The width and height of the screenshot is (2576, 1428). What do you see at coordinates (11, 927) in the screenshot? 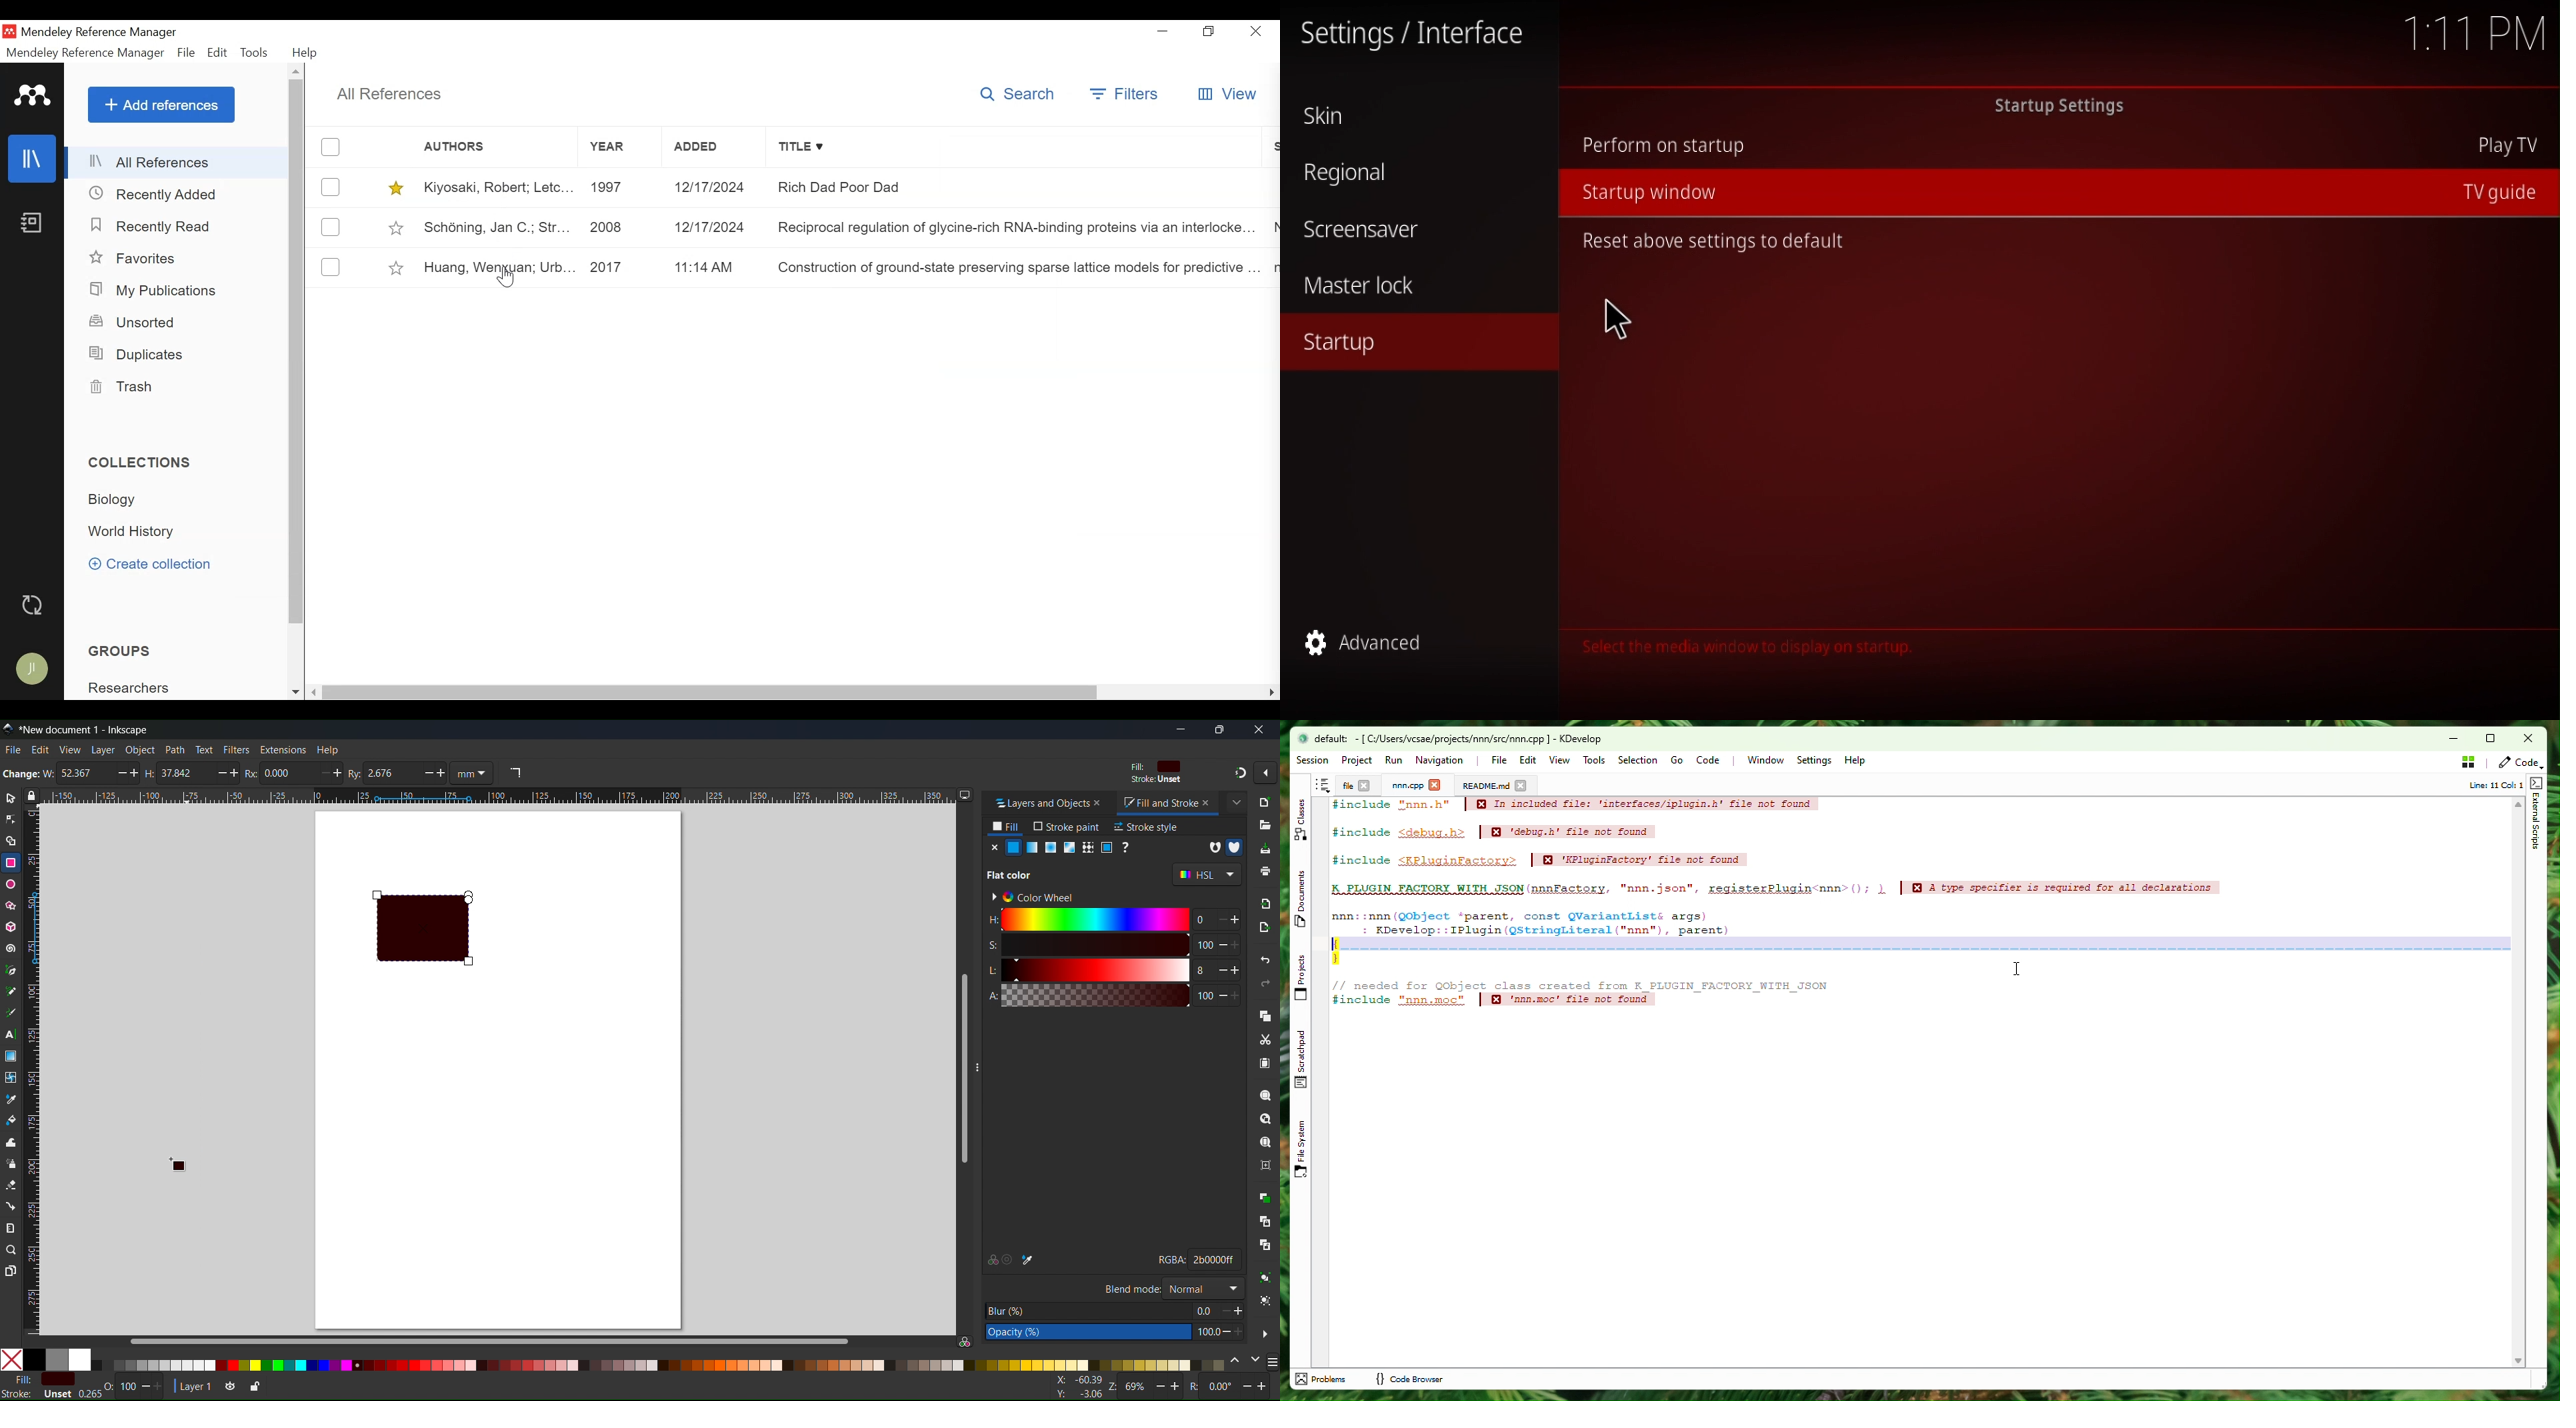
I see `3D box tool` at bounding box center [11, 927].